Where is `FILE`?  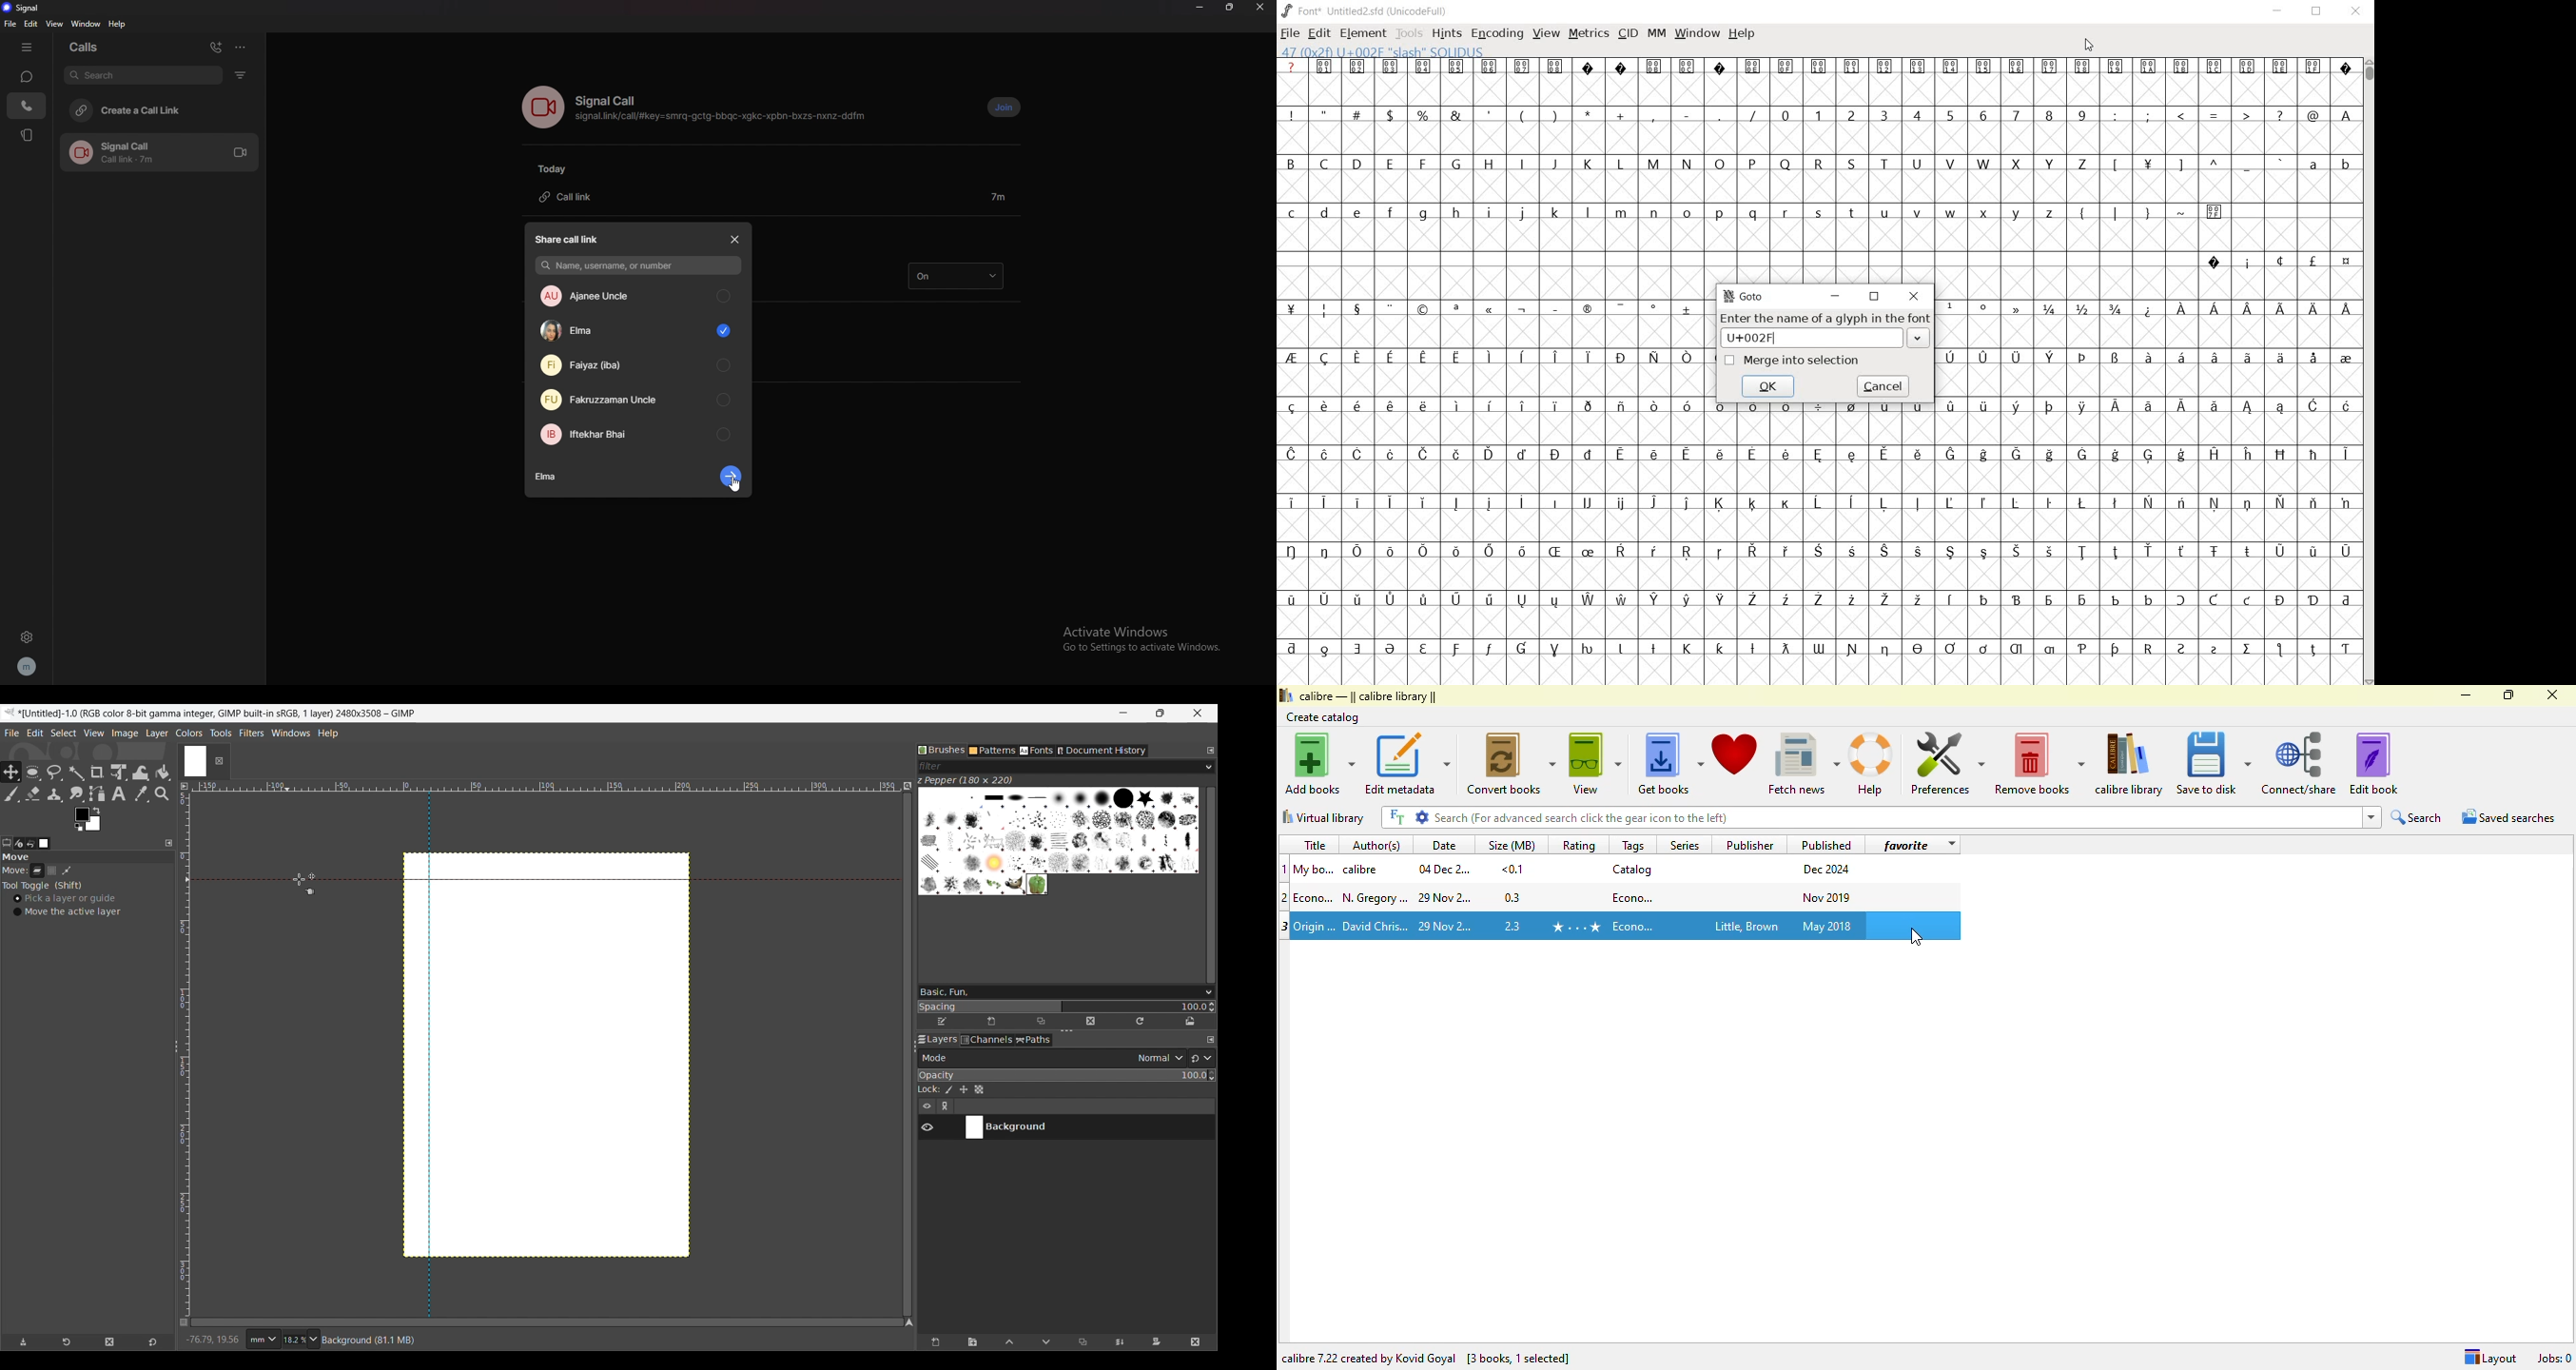
FILE is located at coordinates (1291, 34).